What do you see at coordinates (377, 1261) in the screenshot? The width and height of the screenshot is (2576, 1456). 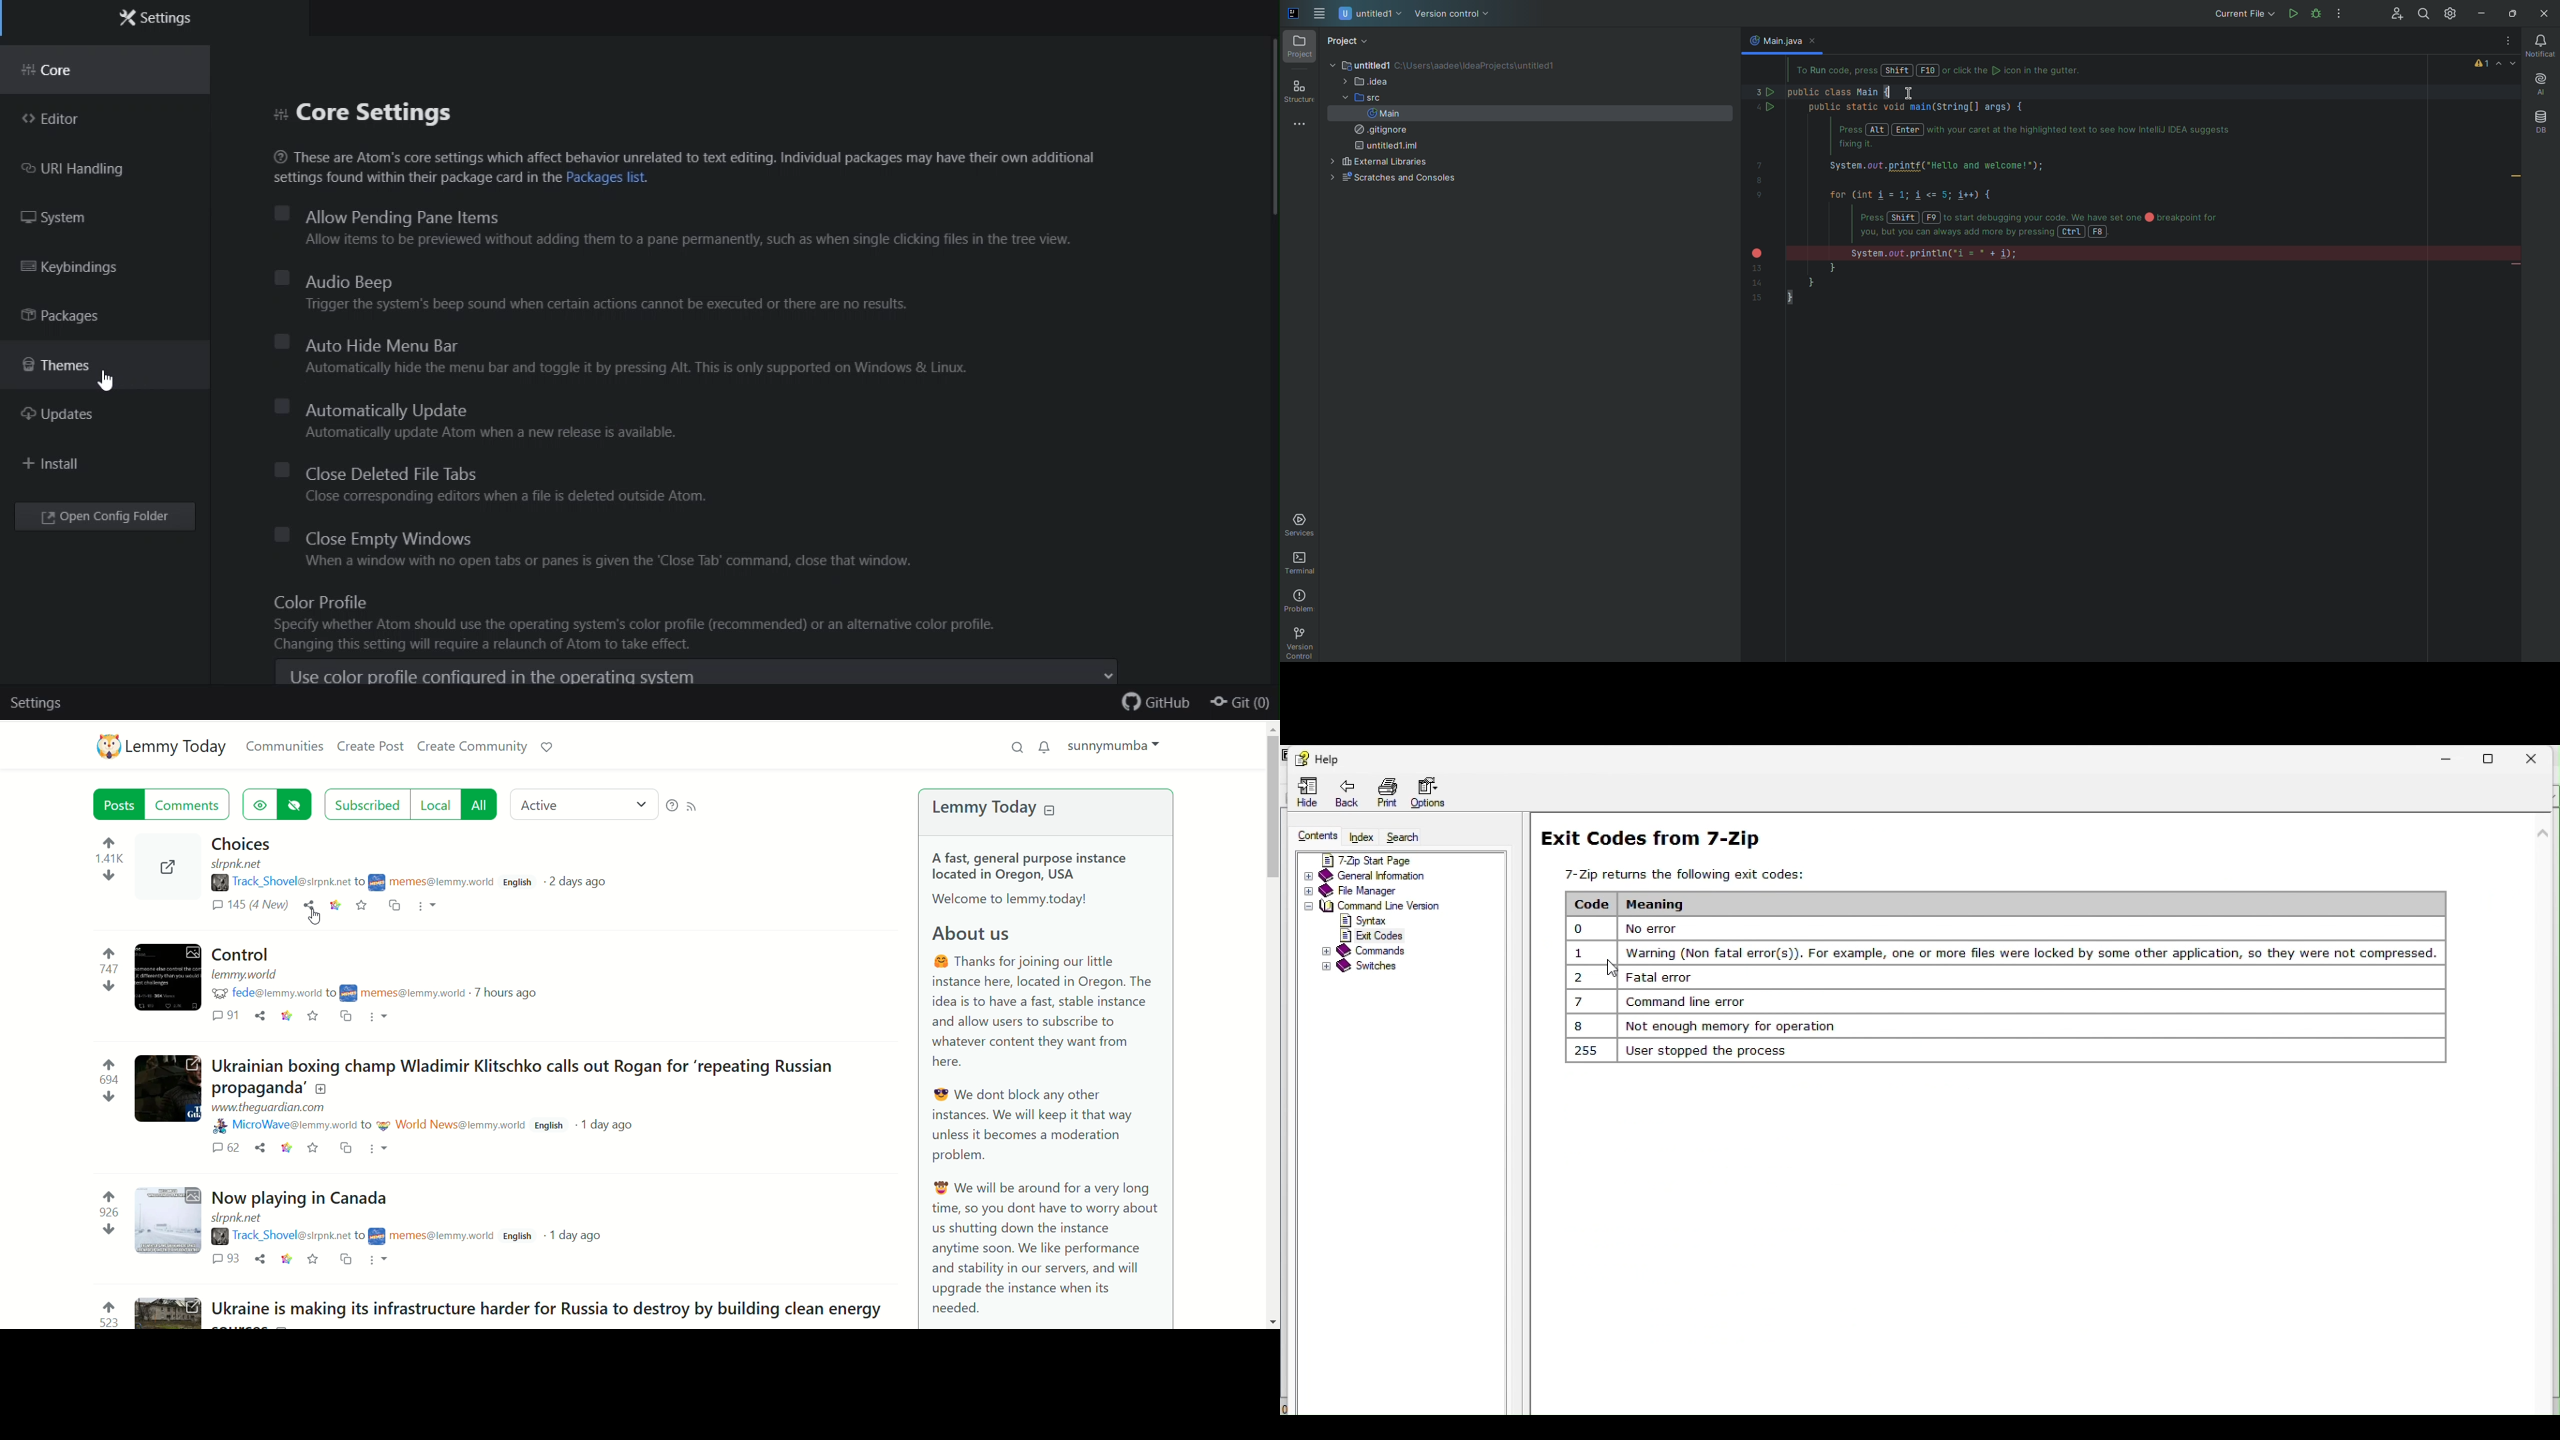 I see `more` at bounding box center [377, 1261].